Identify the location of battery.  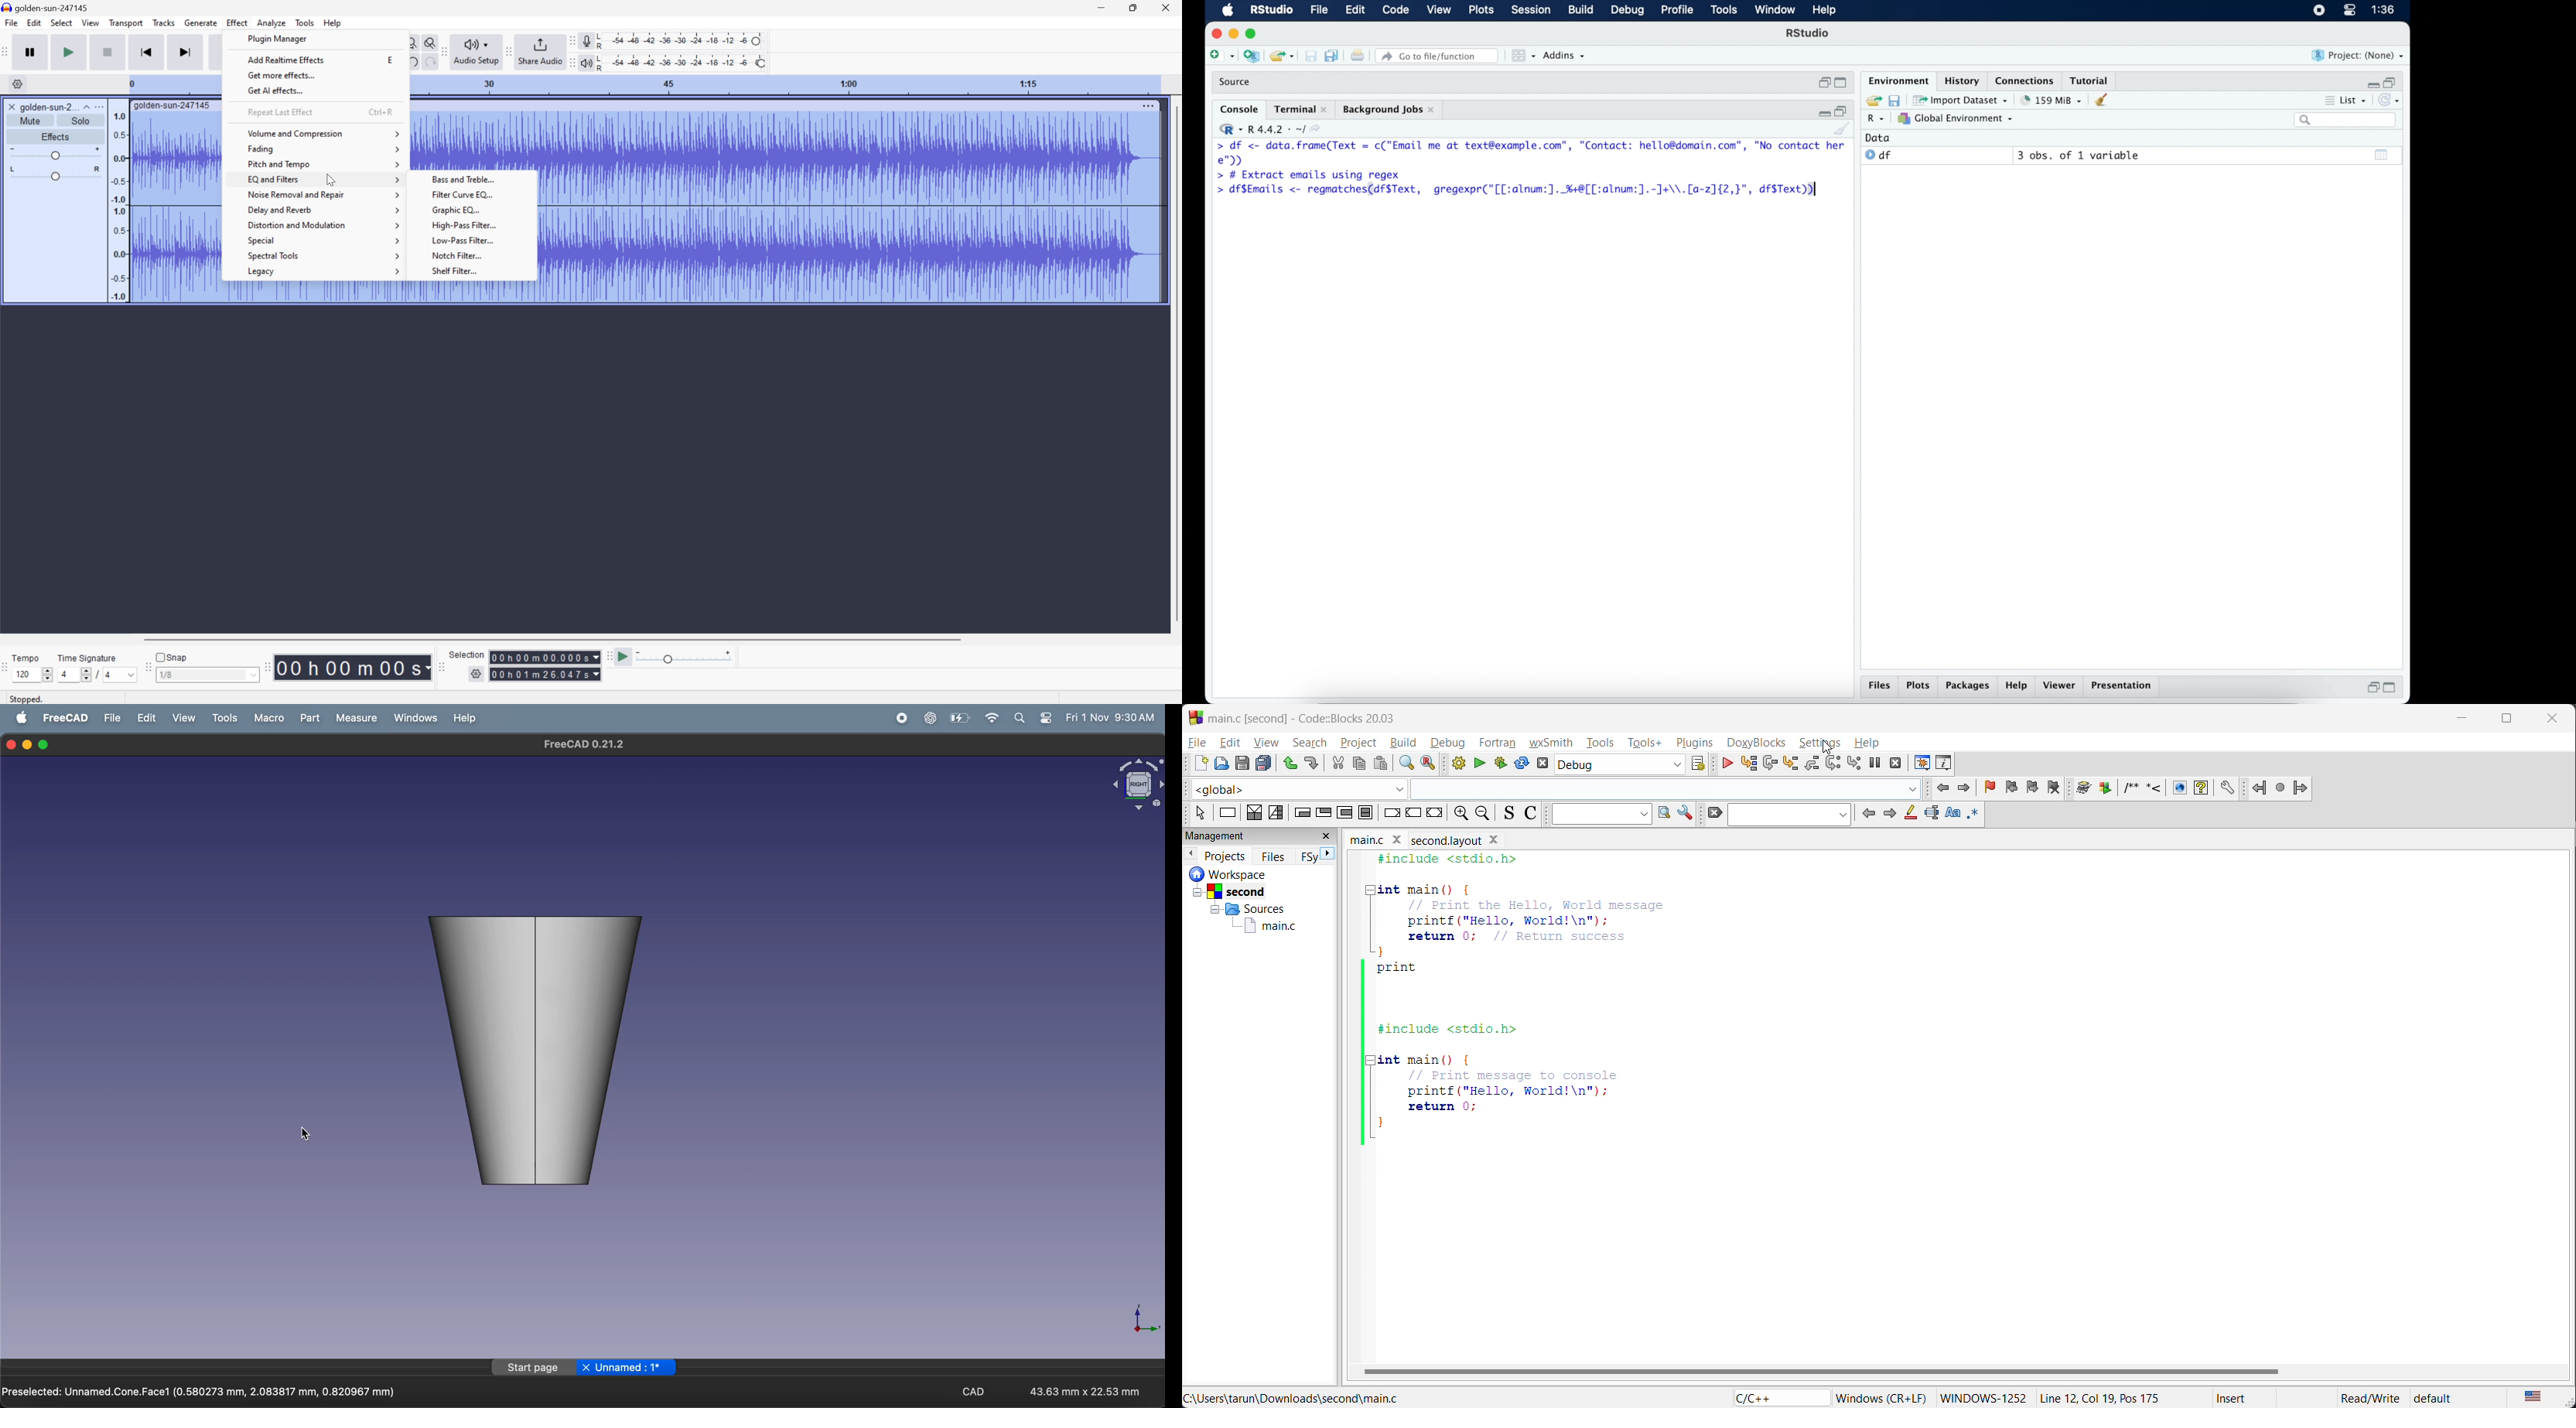
(960, 718).